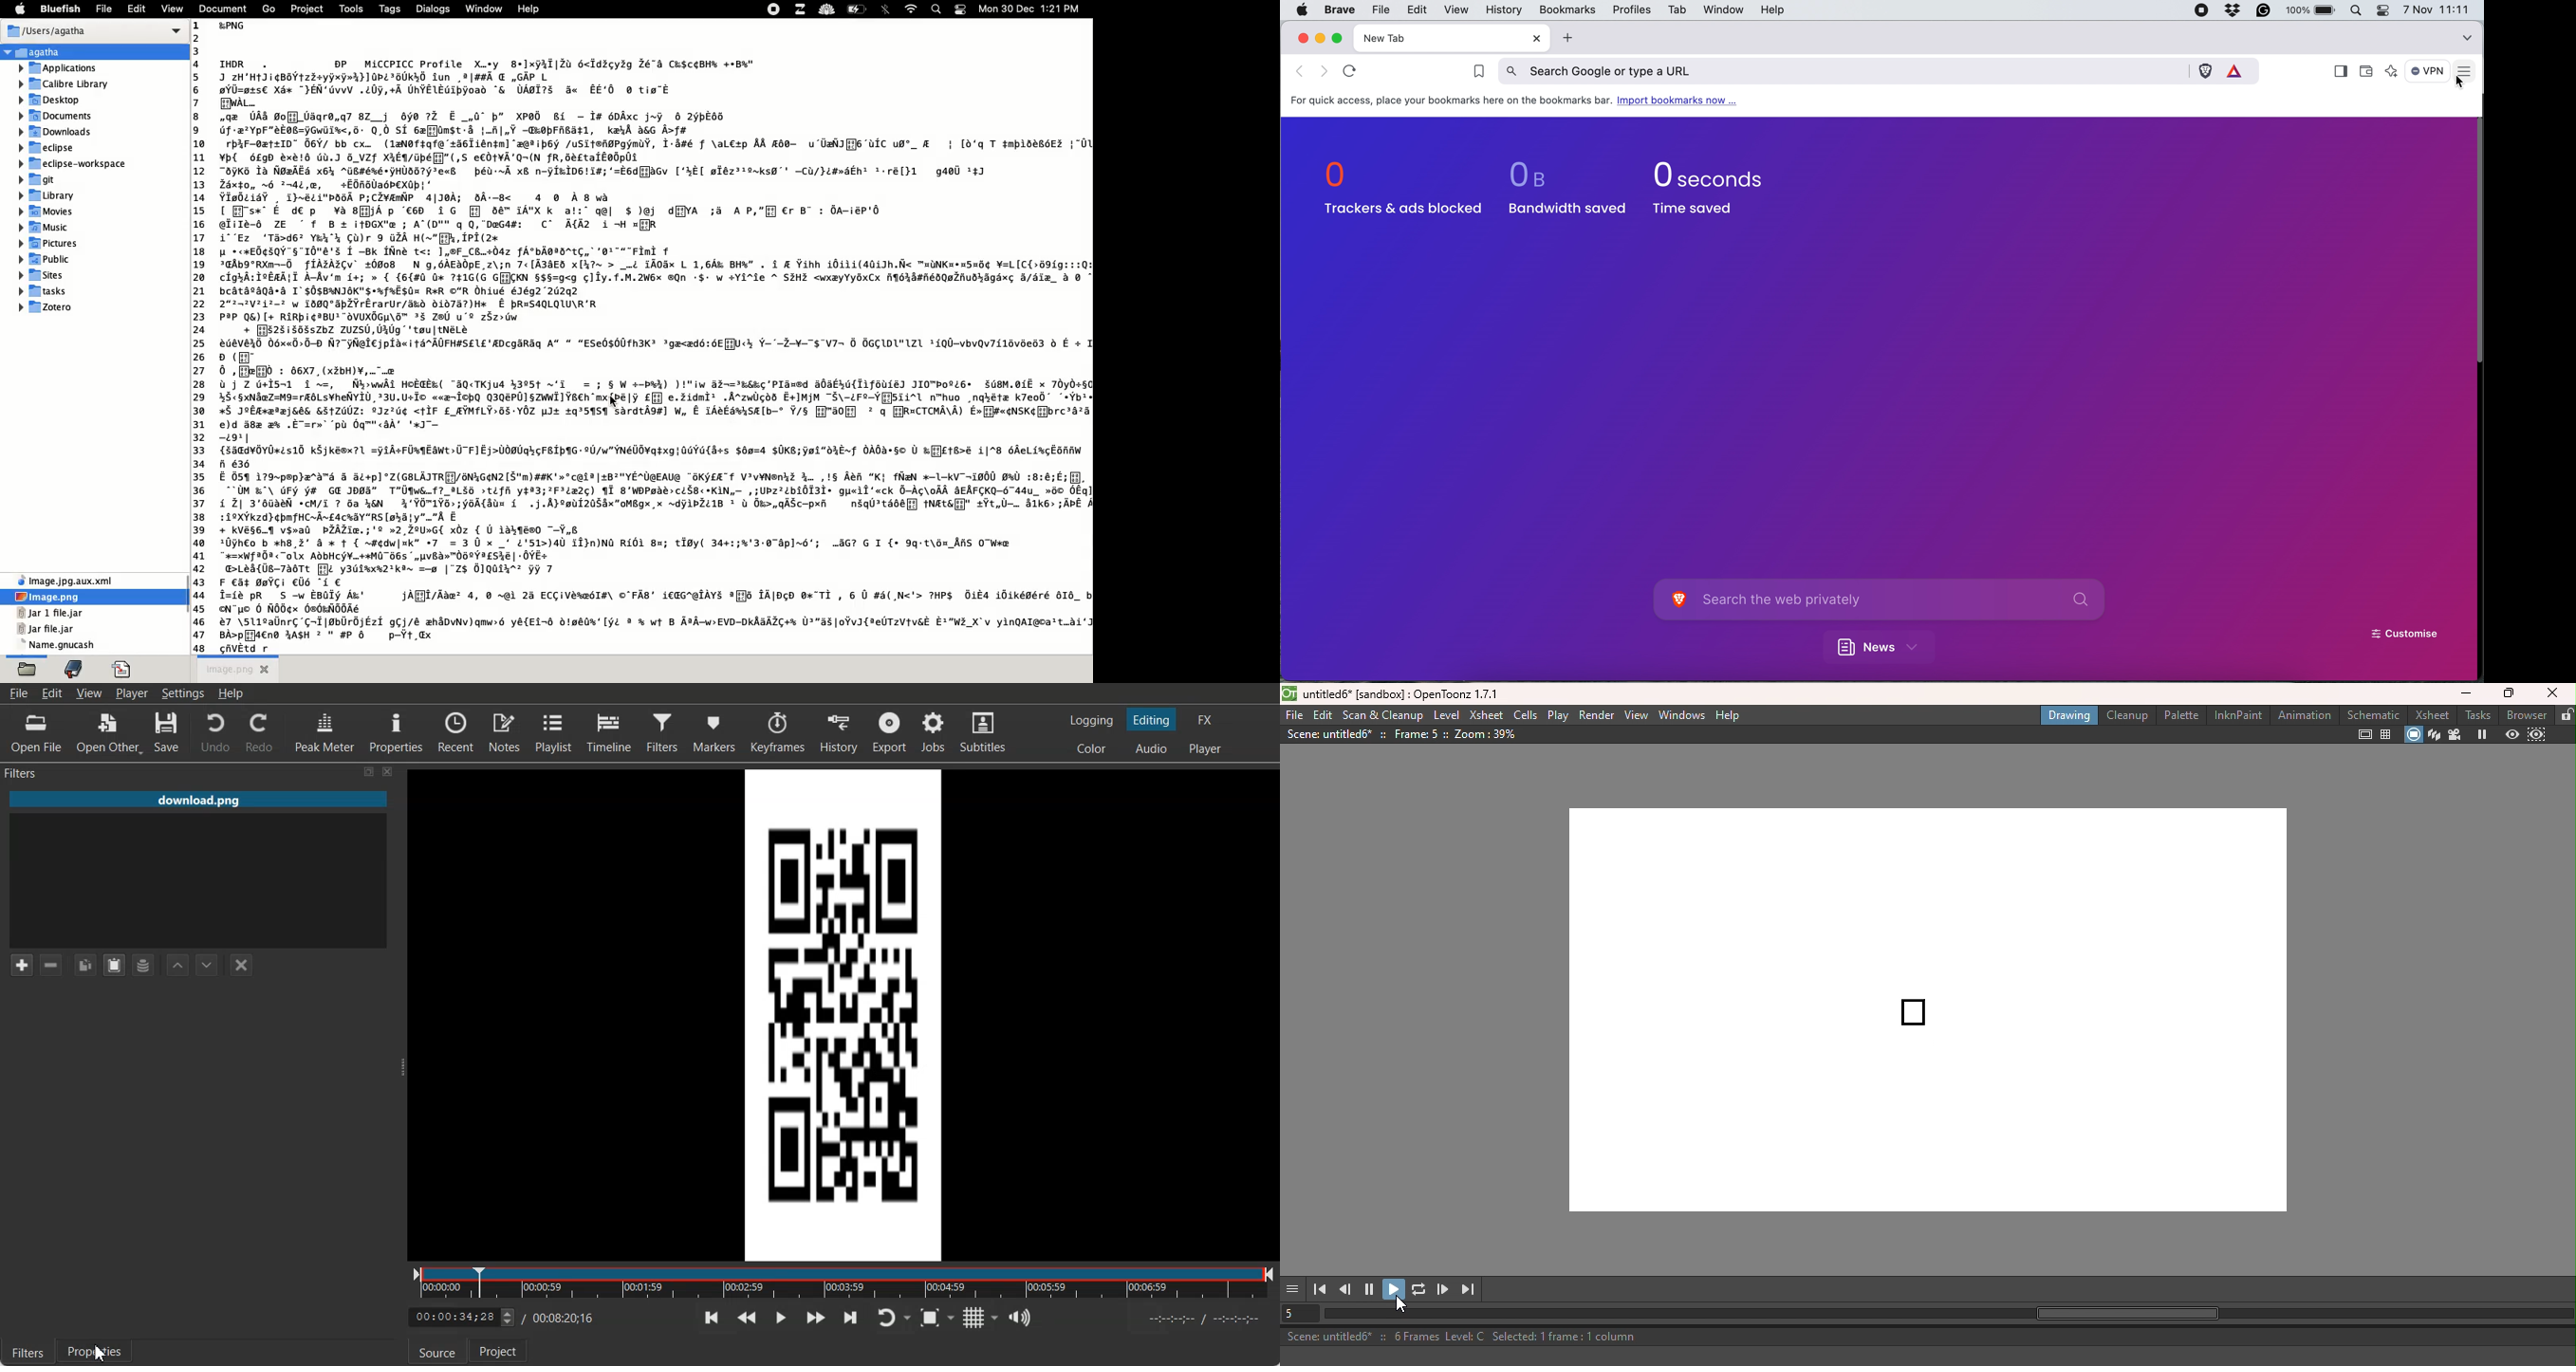 The width and height of the screenshot is (2576, 1372). I want to click on Source, so click(438, 1351).